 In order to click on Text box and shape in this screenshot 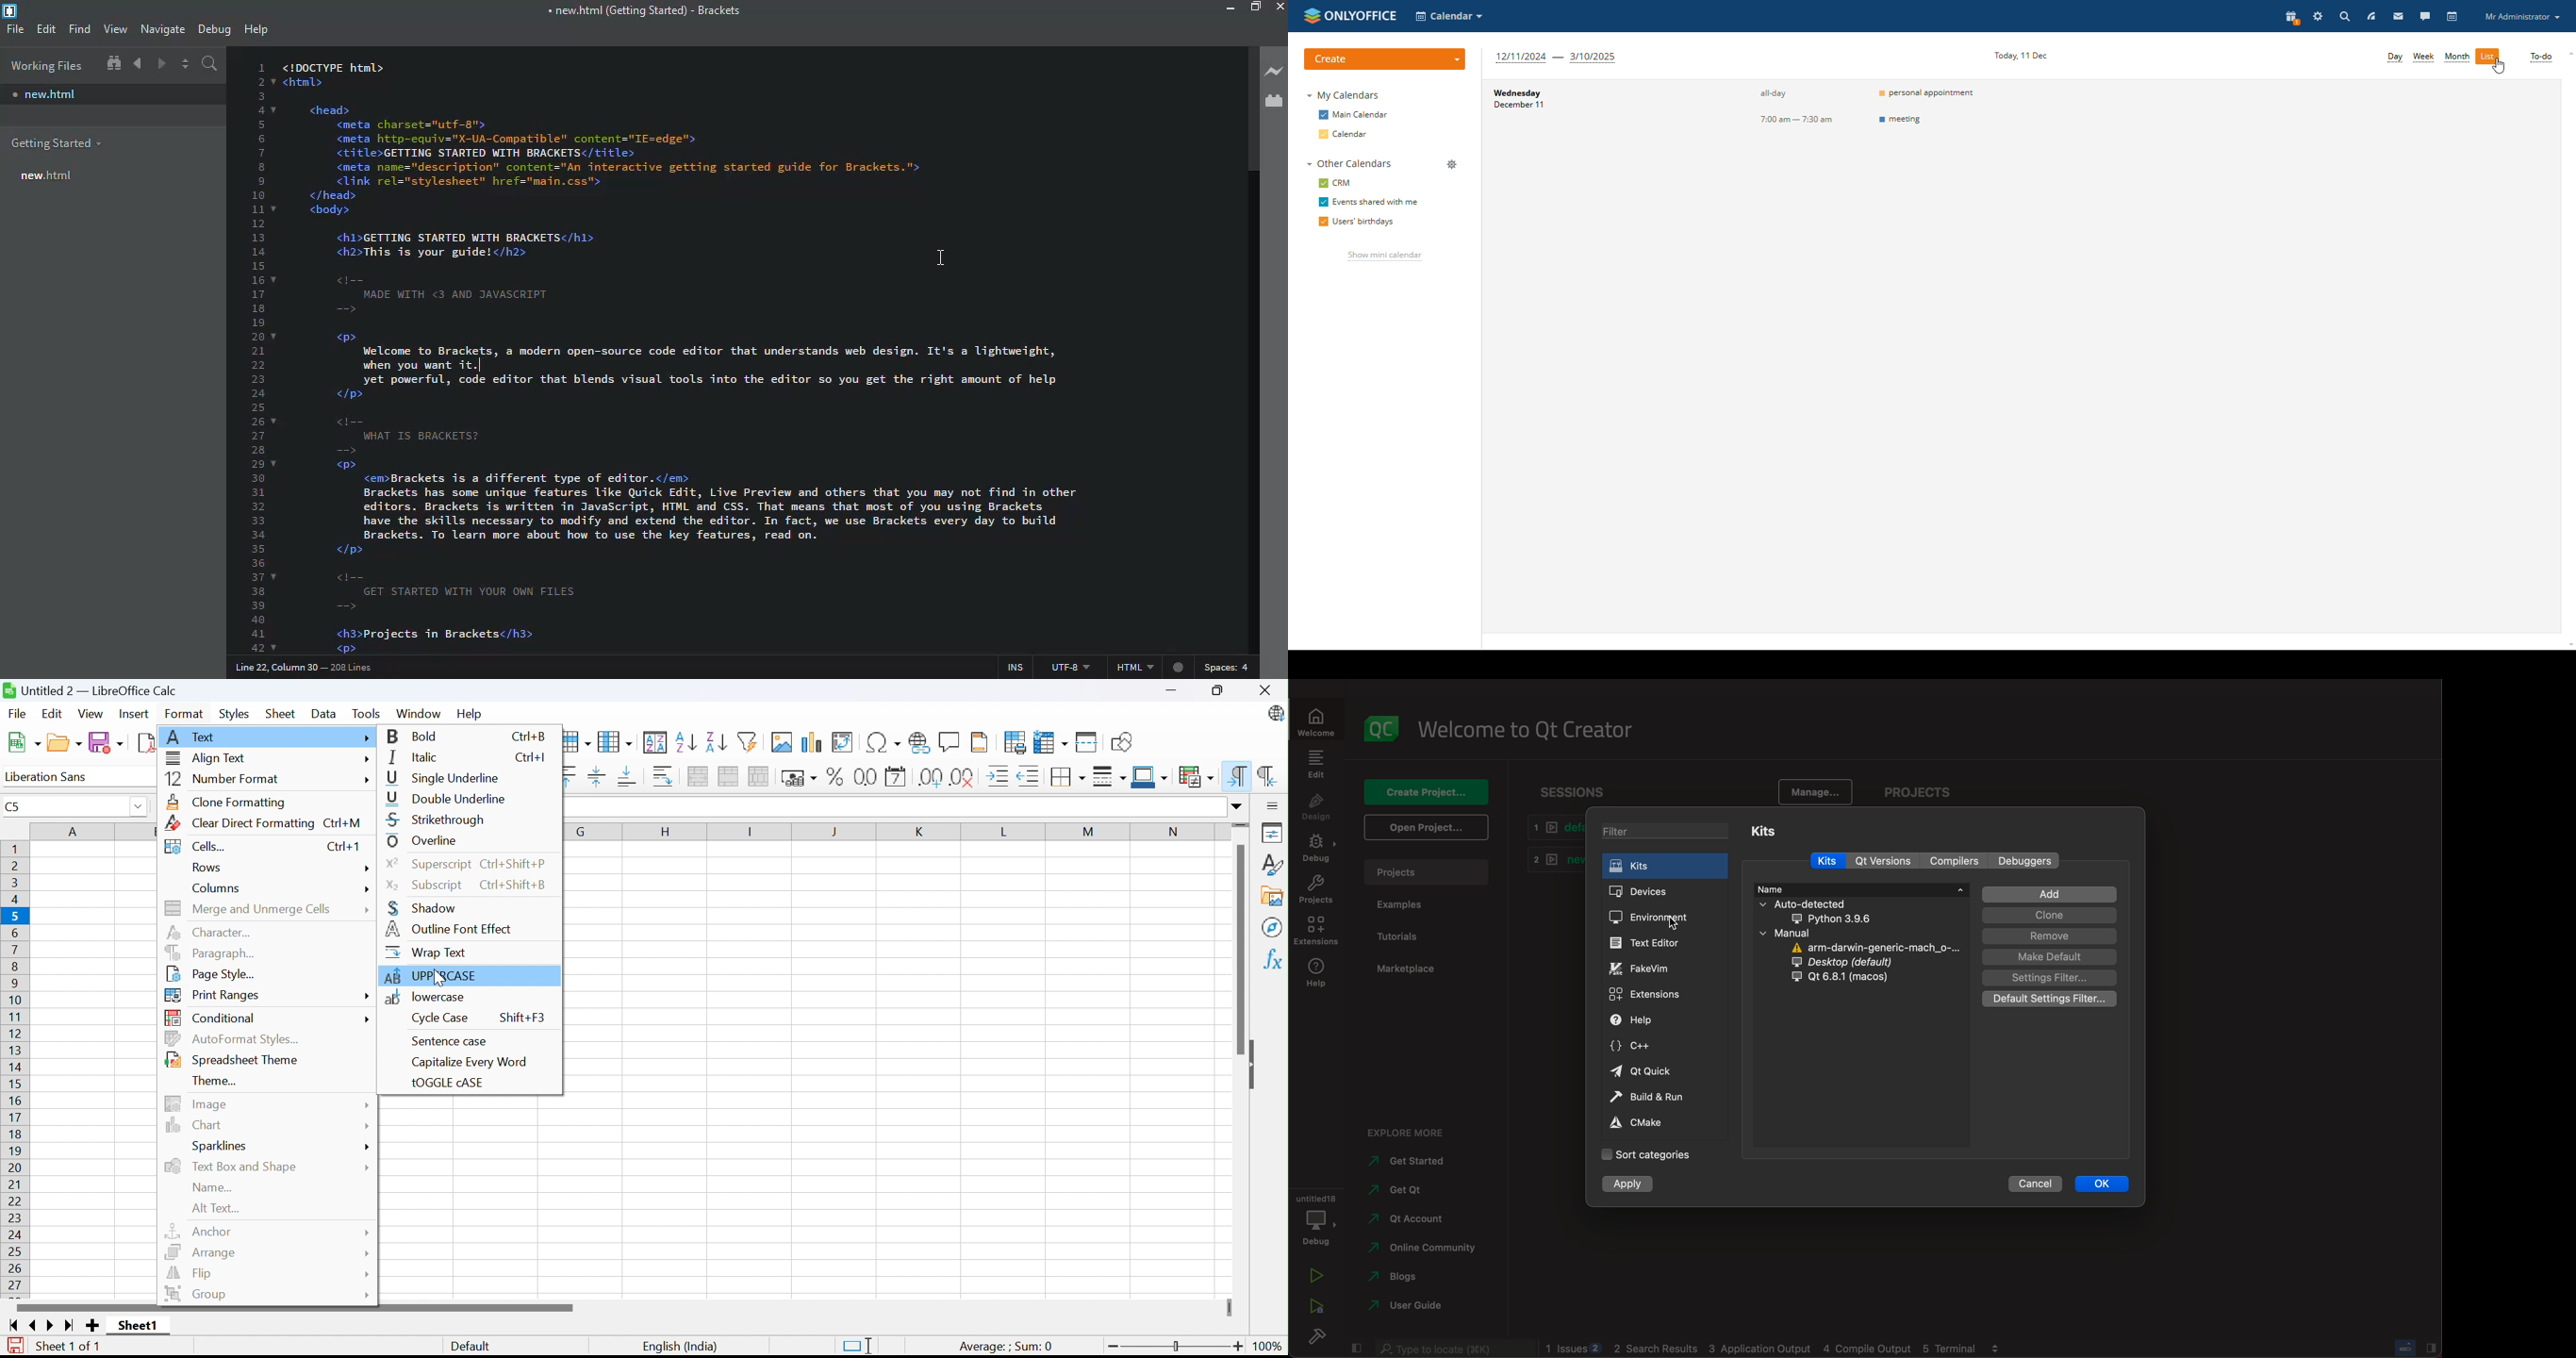, I will do `click(234, 1167)`.